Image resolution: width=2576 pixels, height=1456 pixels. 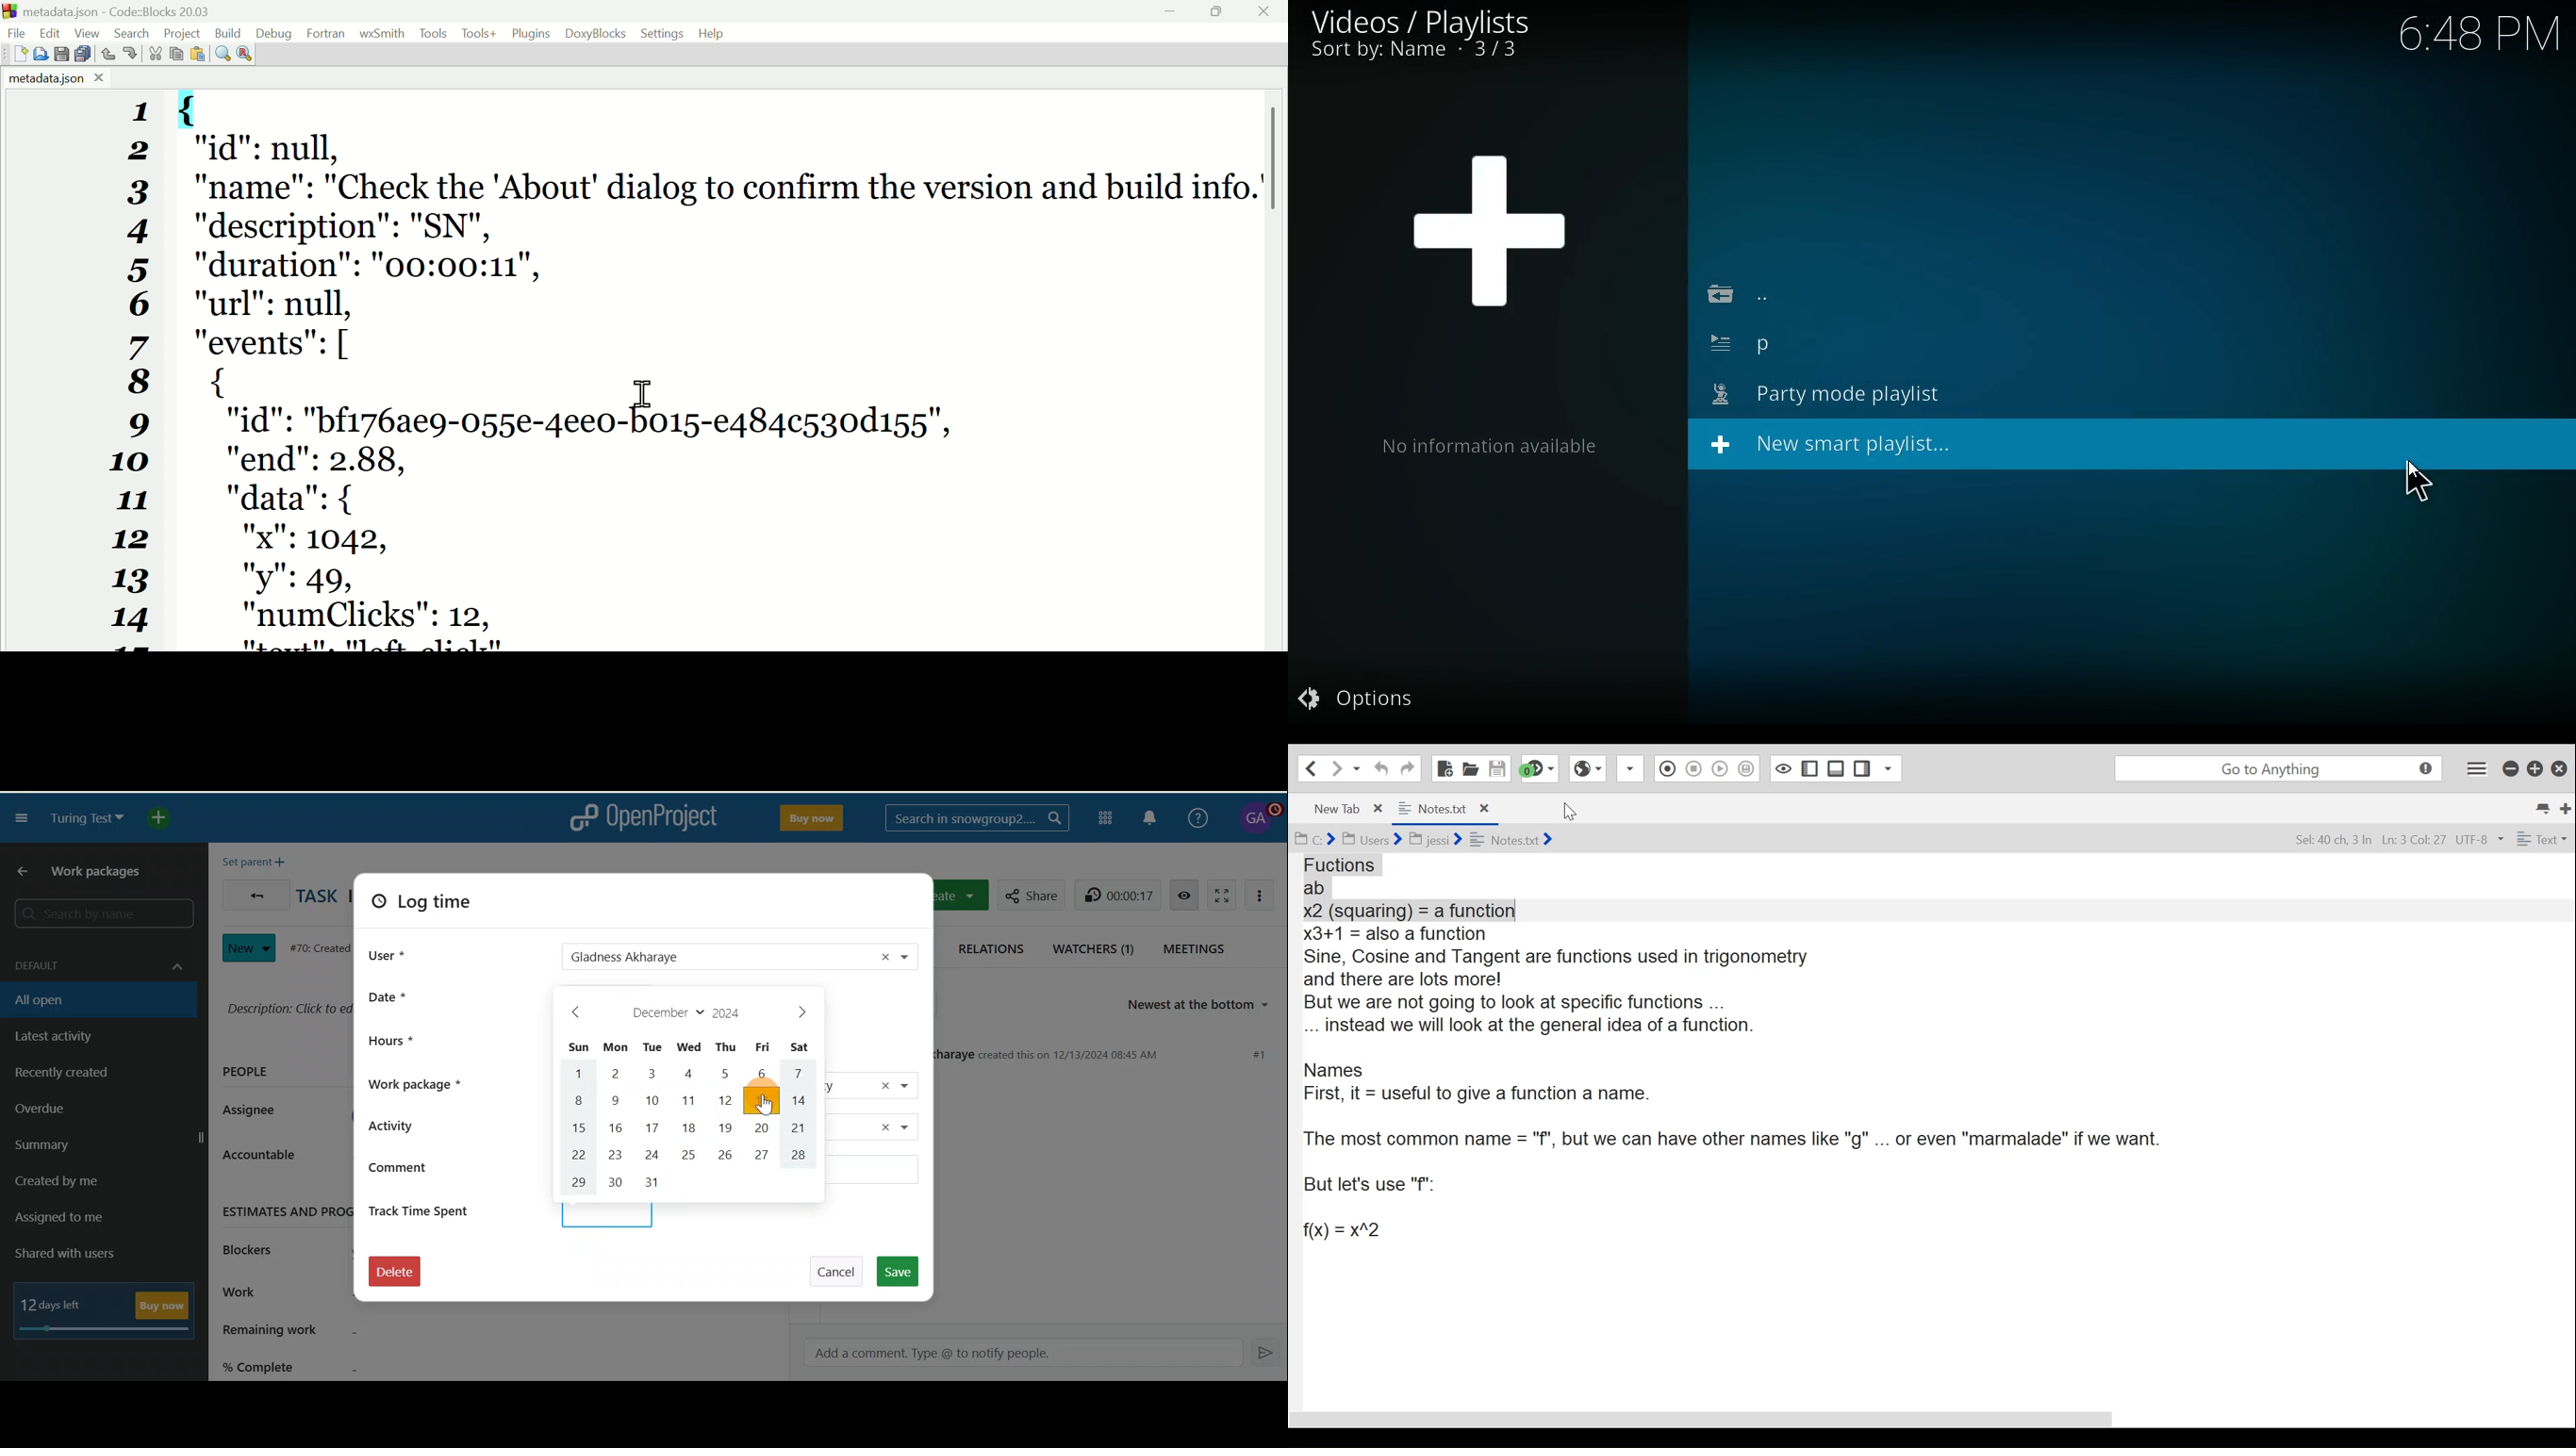 What do you see at coordinates (1499, 768) in the screenshot?
I see `Save File` at bounding box center [1499, 768].